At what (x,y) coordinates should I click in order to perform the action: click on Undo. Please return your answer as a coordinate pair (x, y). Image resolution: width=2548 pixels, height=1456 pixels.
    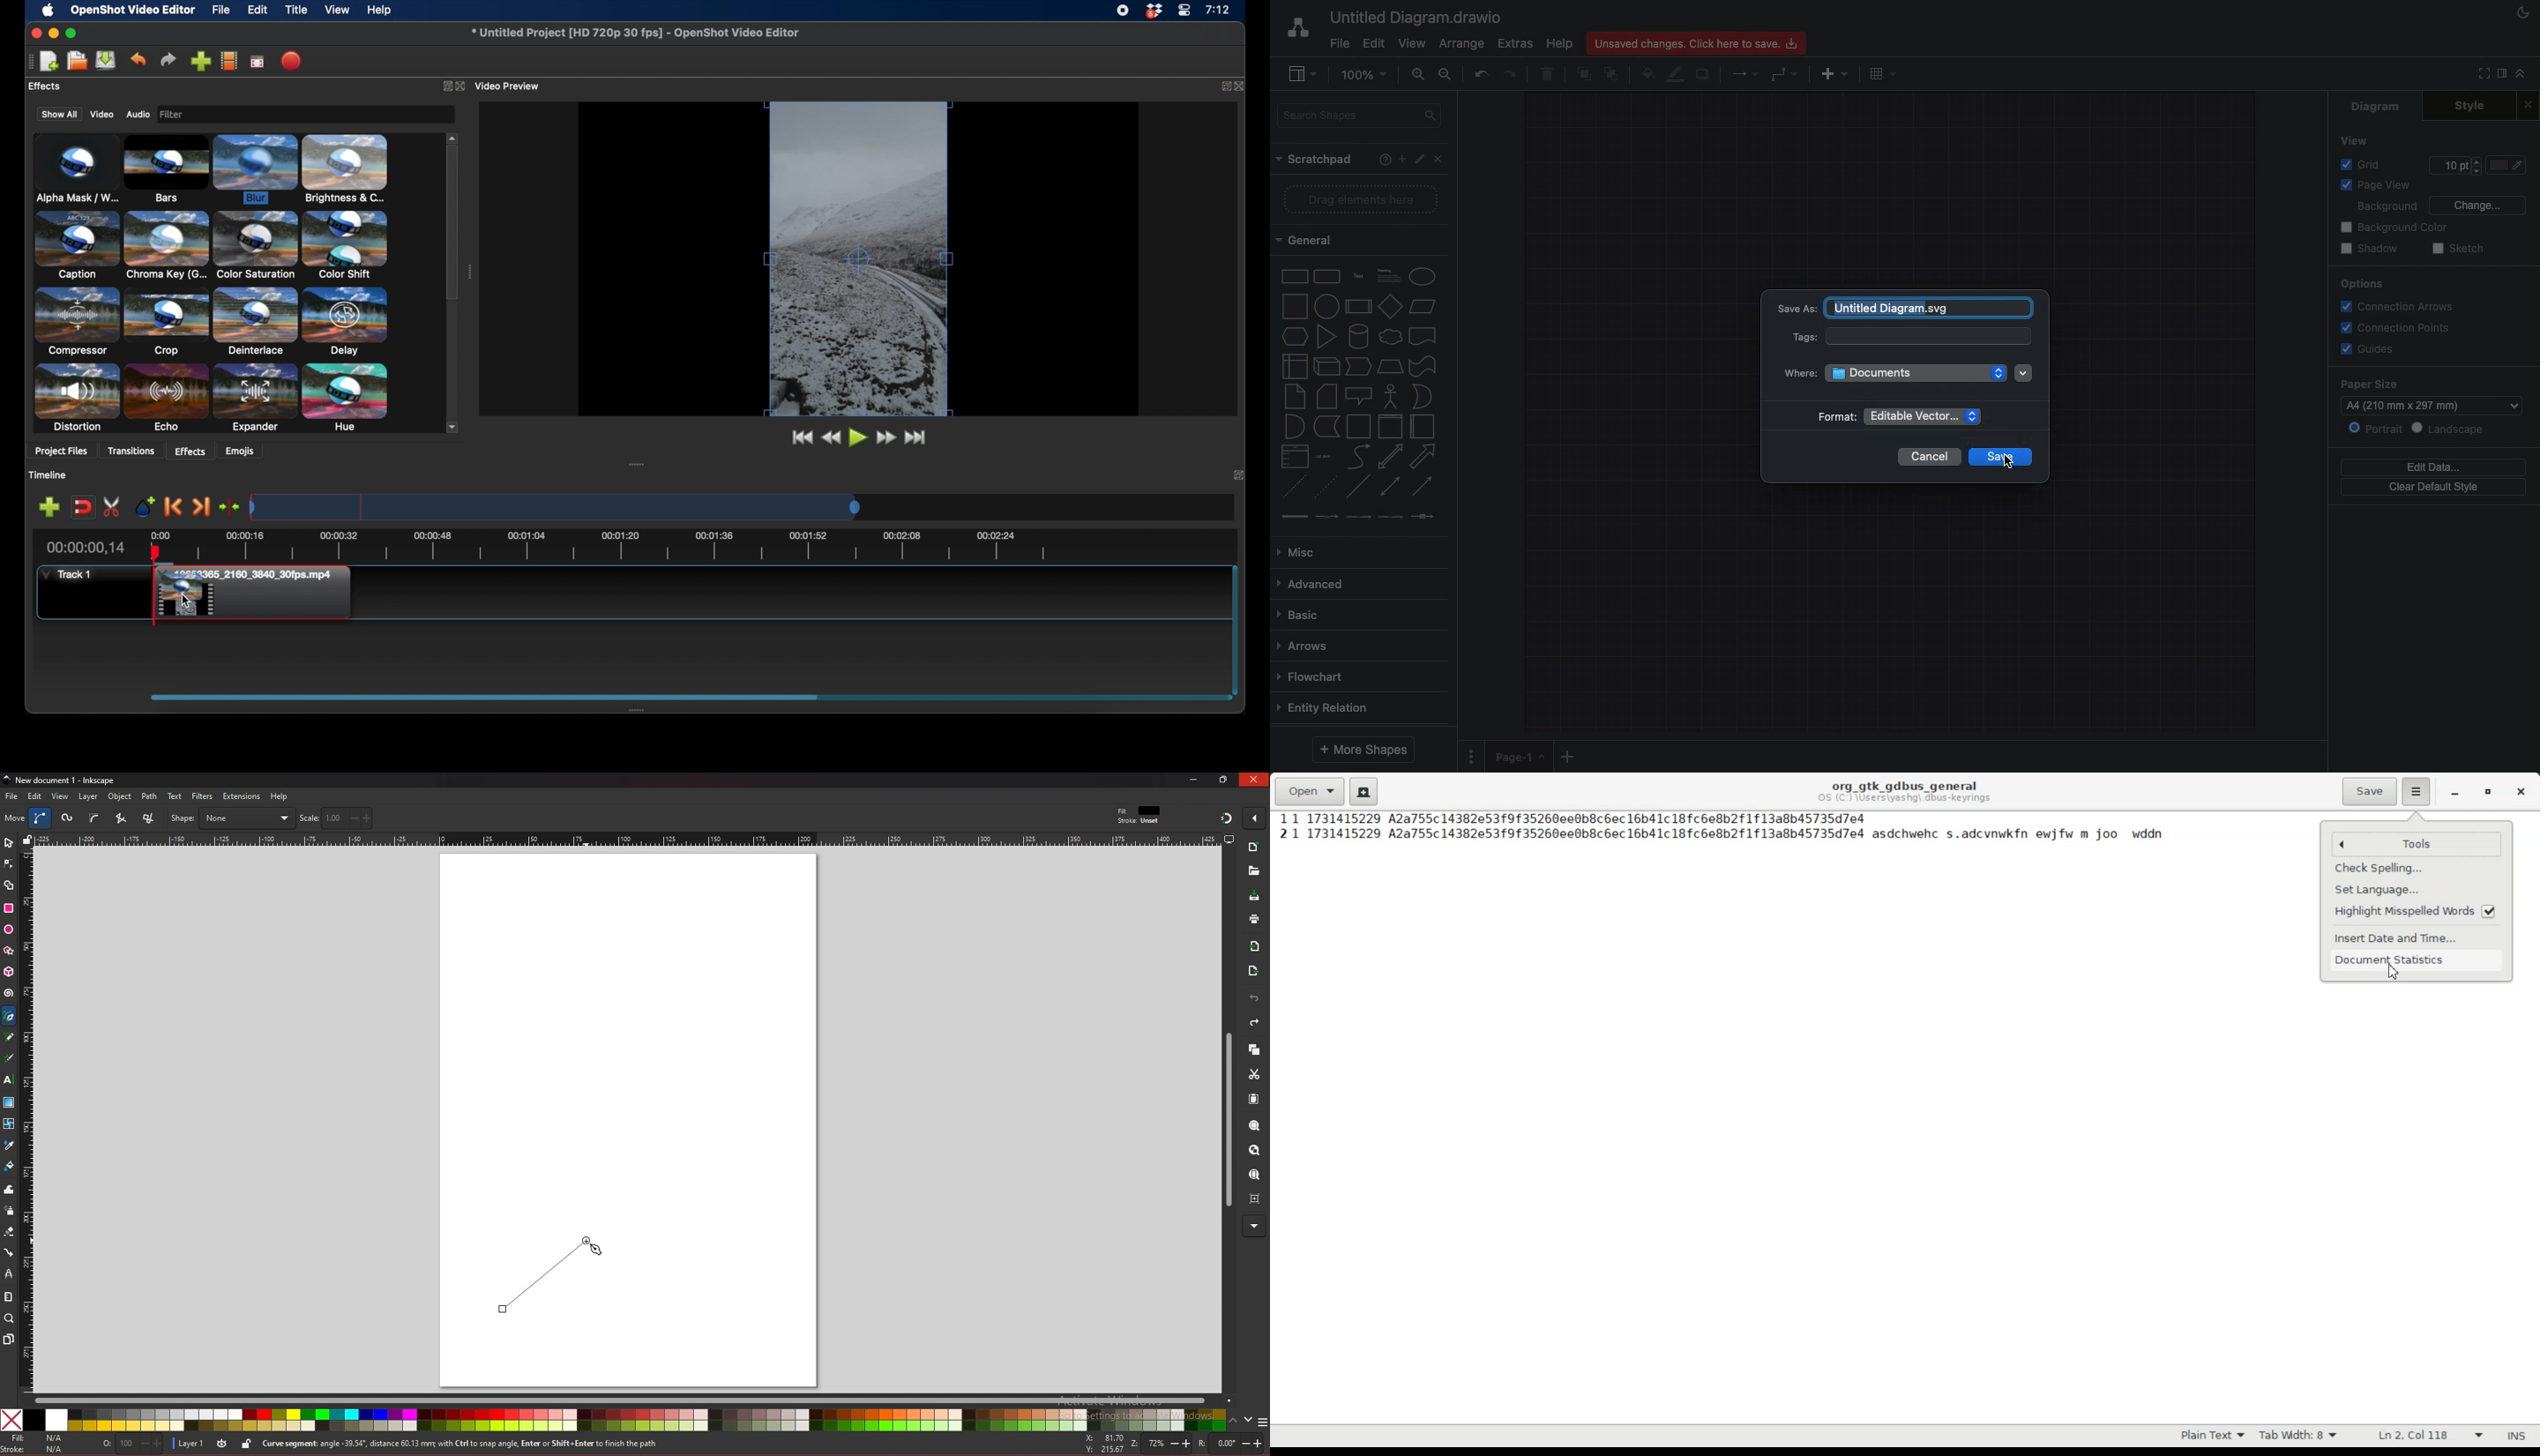
    Looking at the image, I should click on (1480, 74).